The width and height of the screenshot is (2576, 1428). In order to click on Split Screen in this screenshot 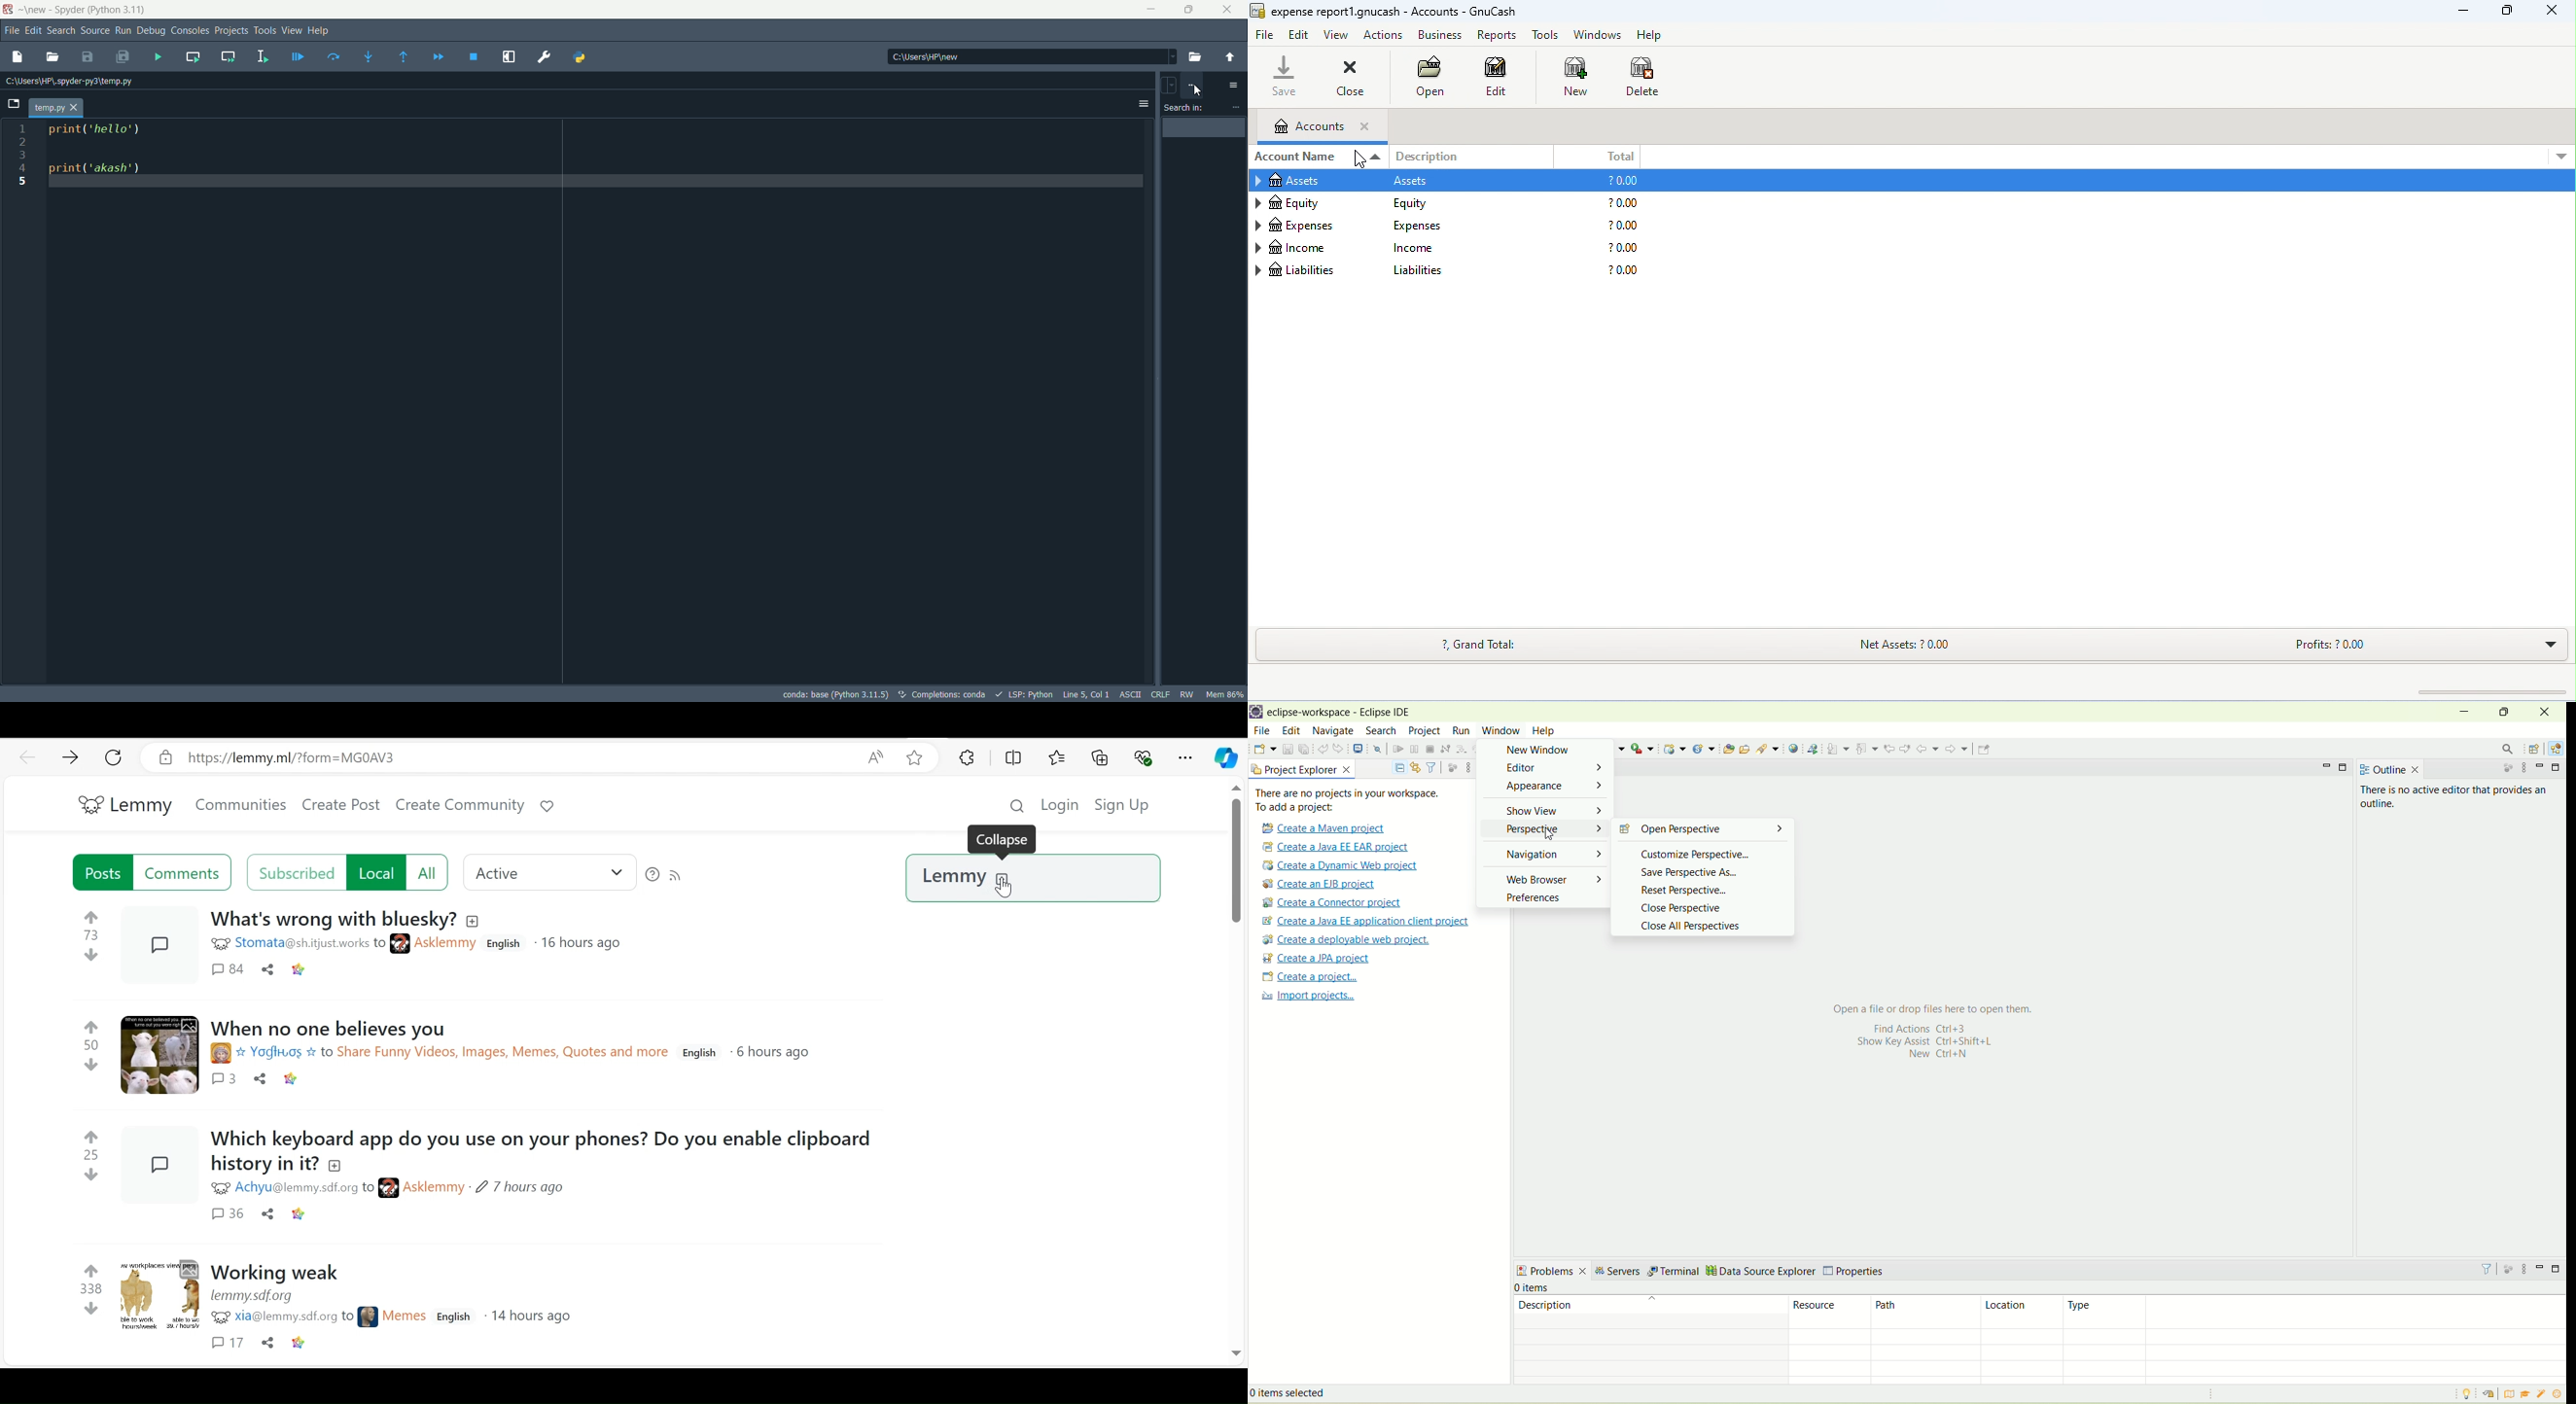, I will do `click(1015, 757)`.